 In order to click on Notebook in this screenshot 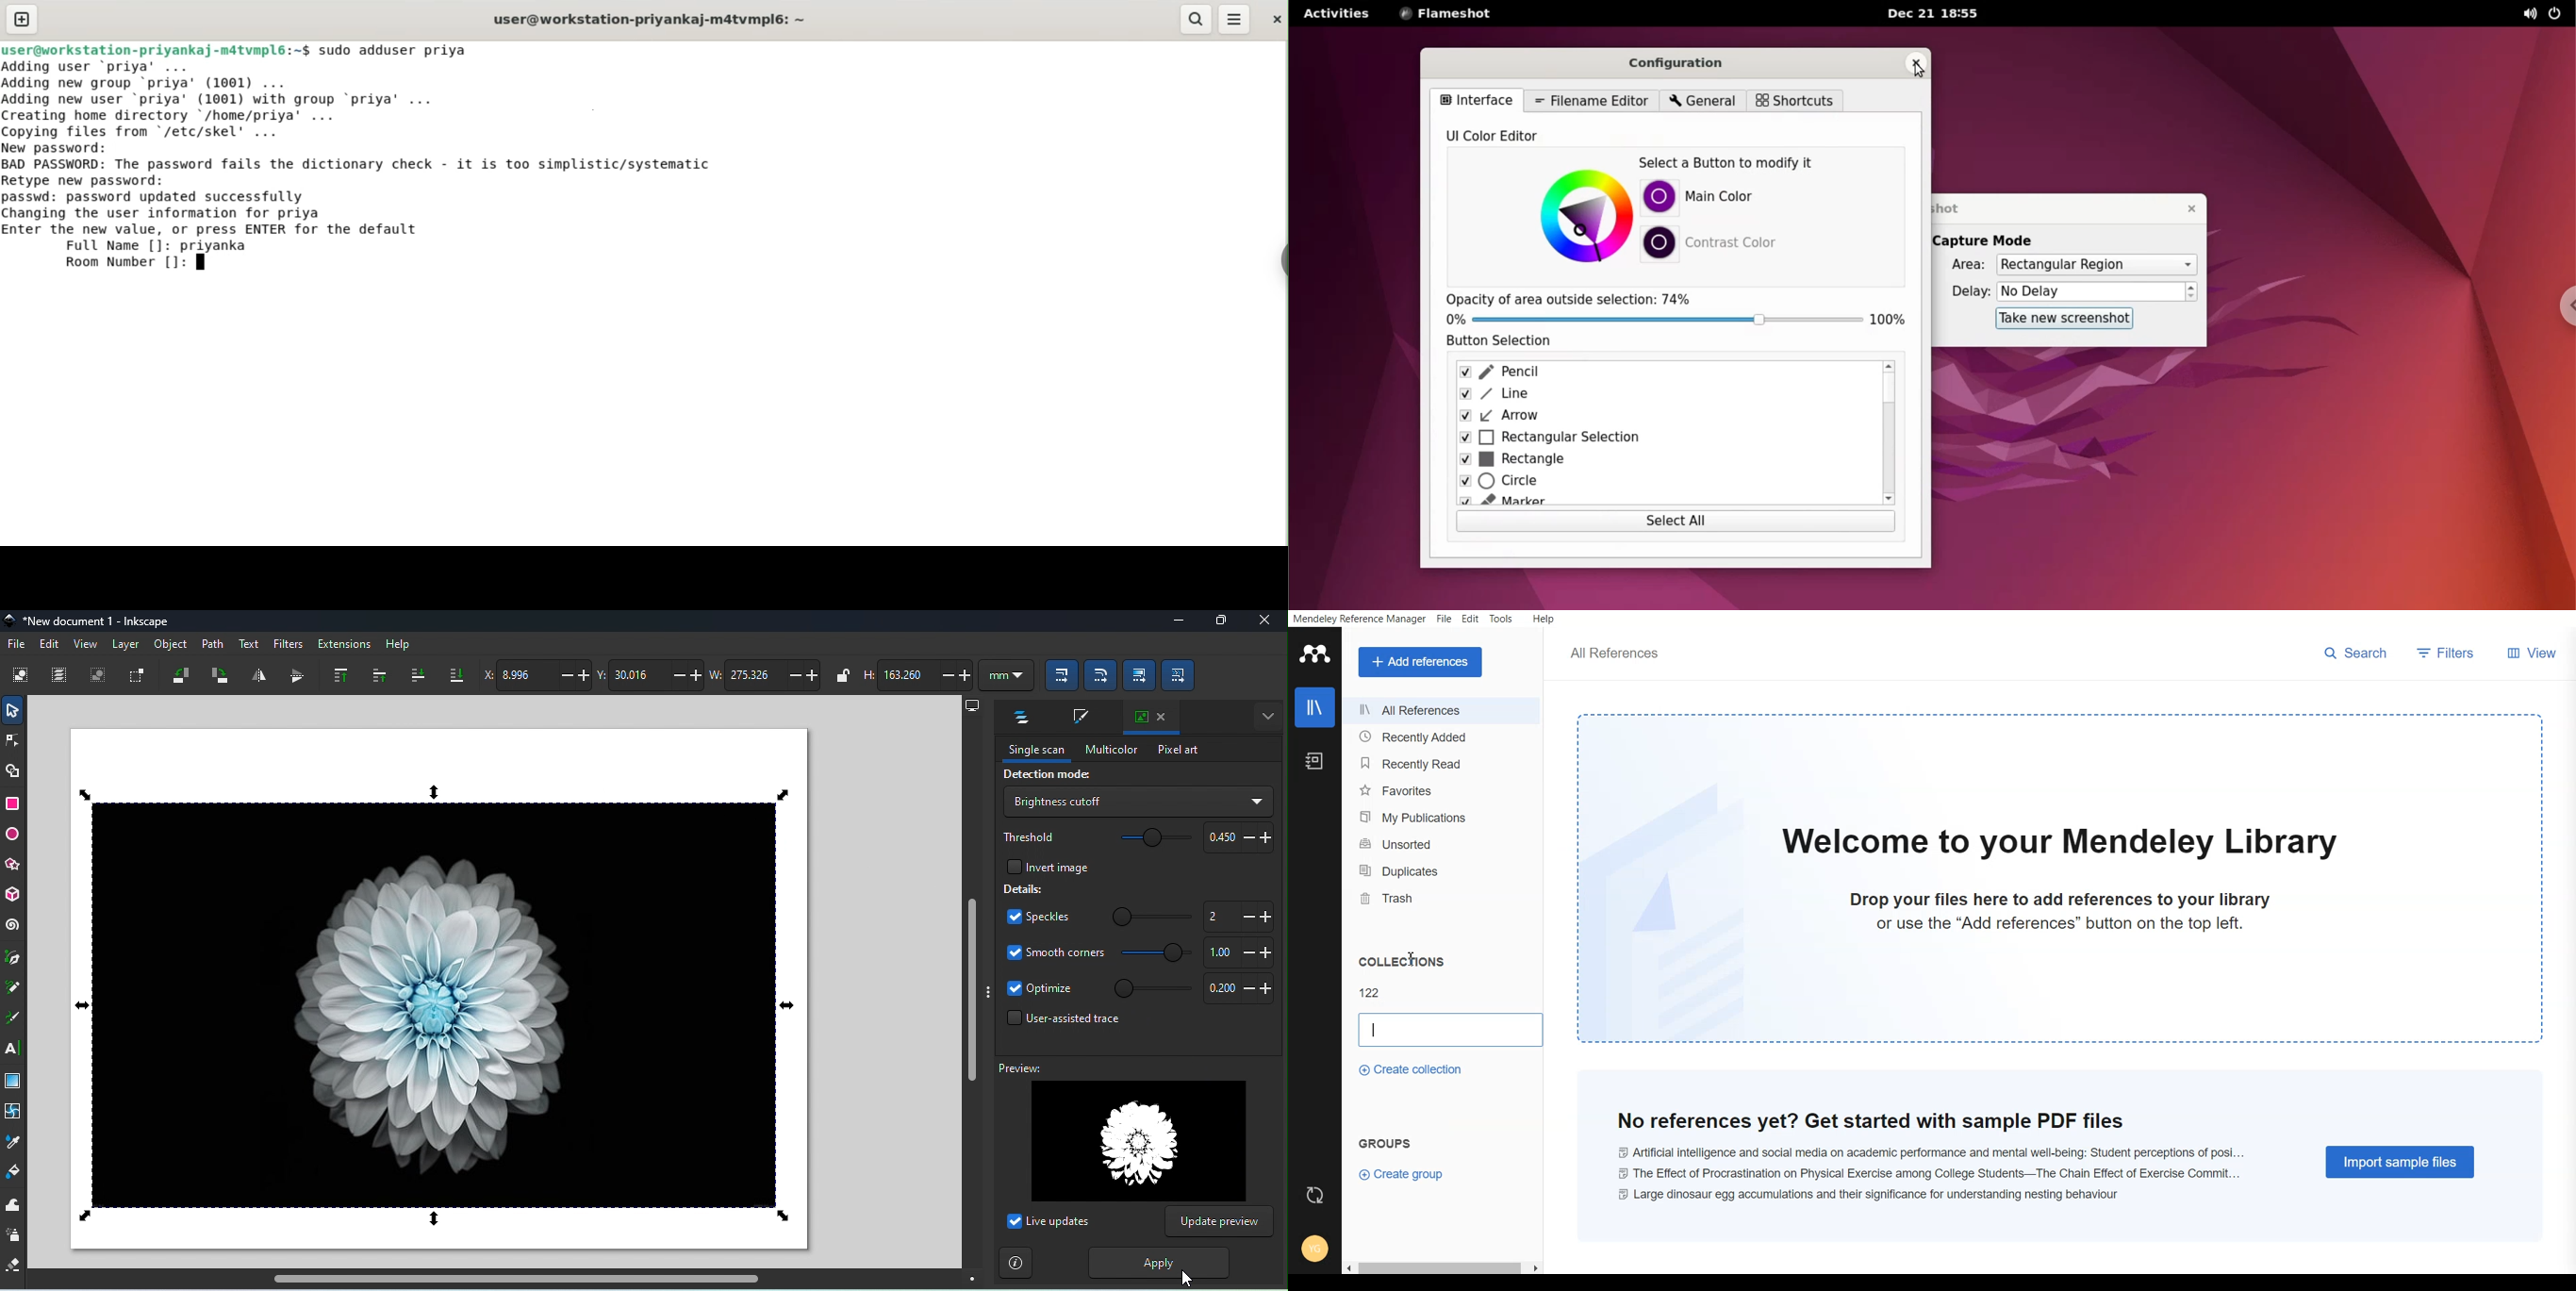, I will do `click(1313, 760)`.